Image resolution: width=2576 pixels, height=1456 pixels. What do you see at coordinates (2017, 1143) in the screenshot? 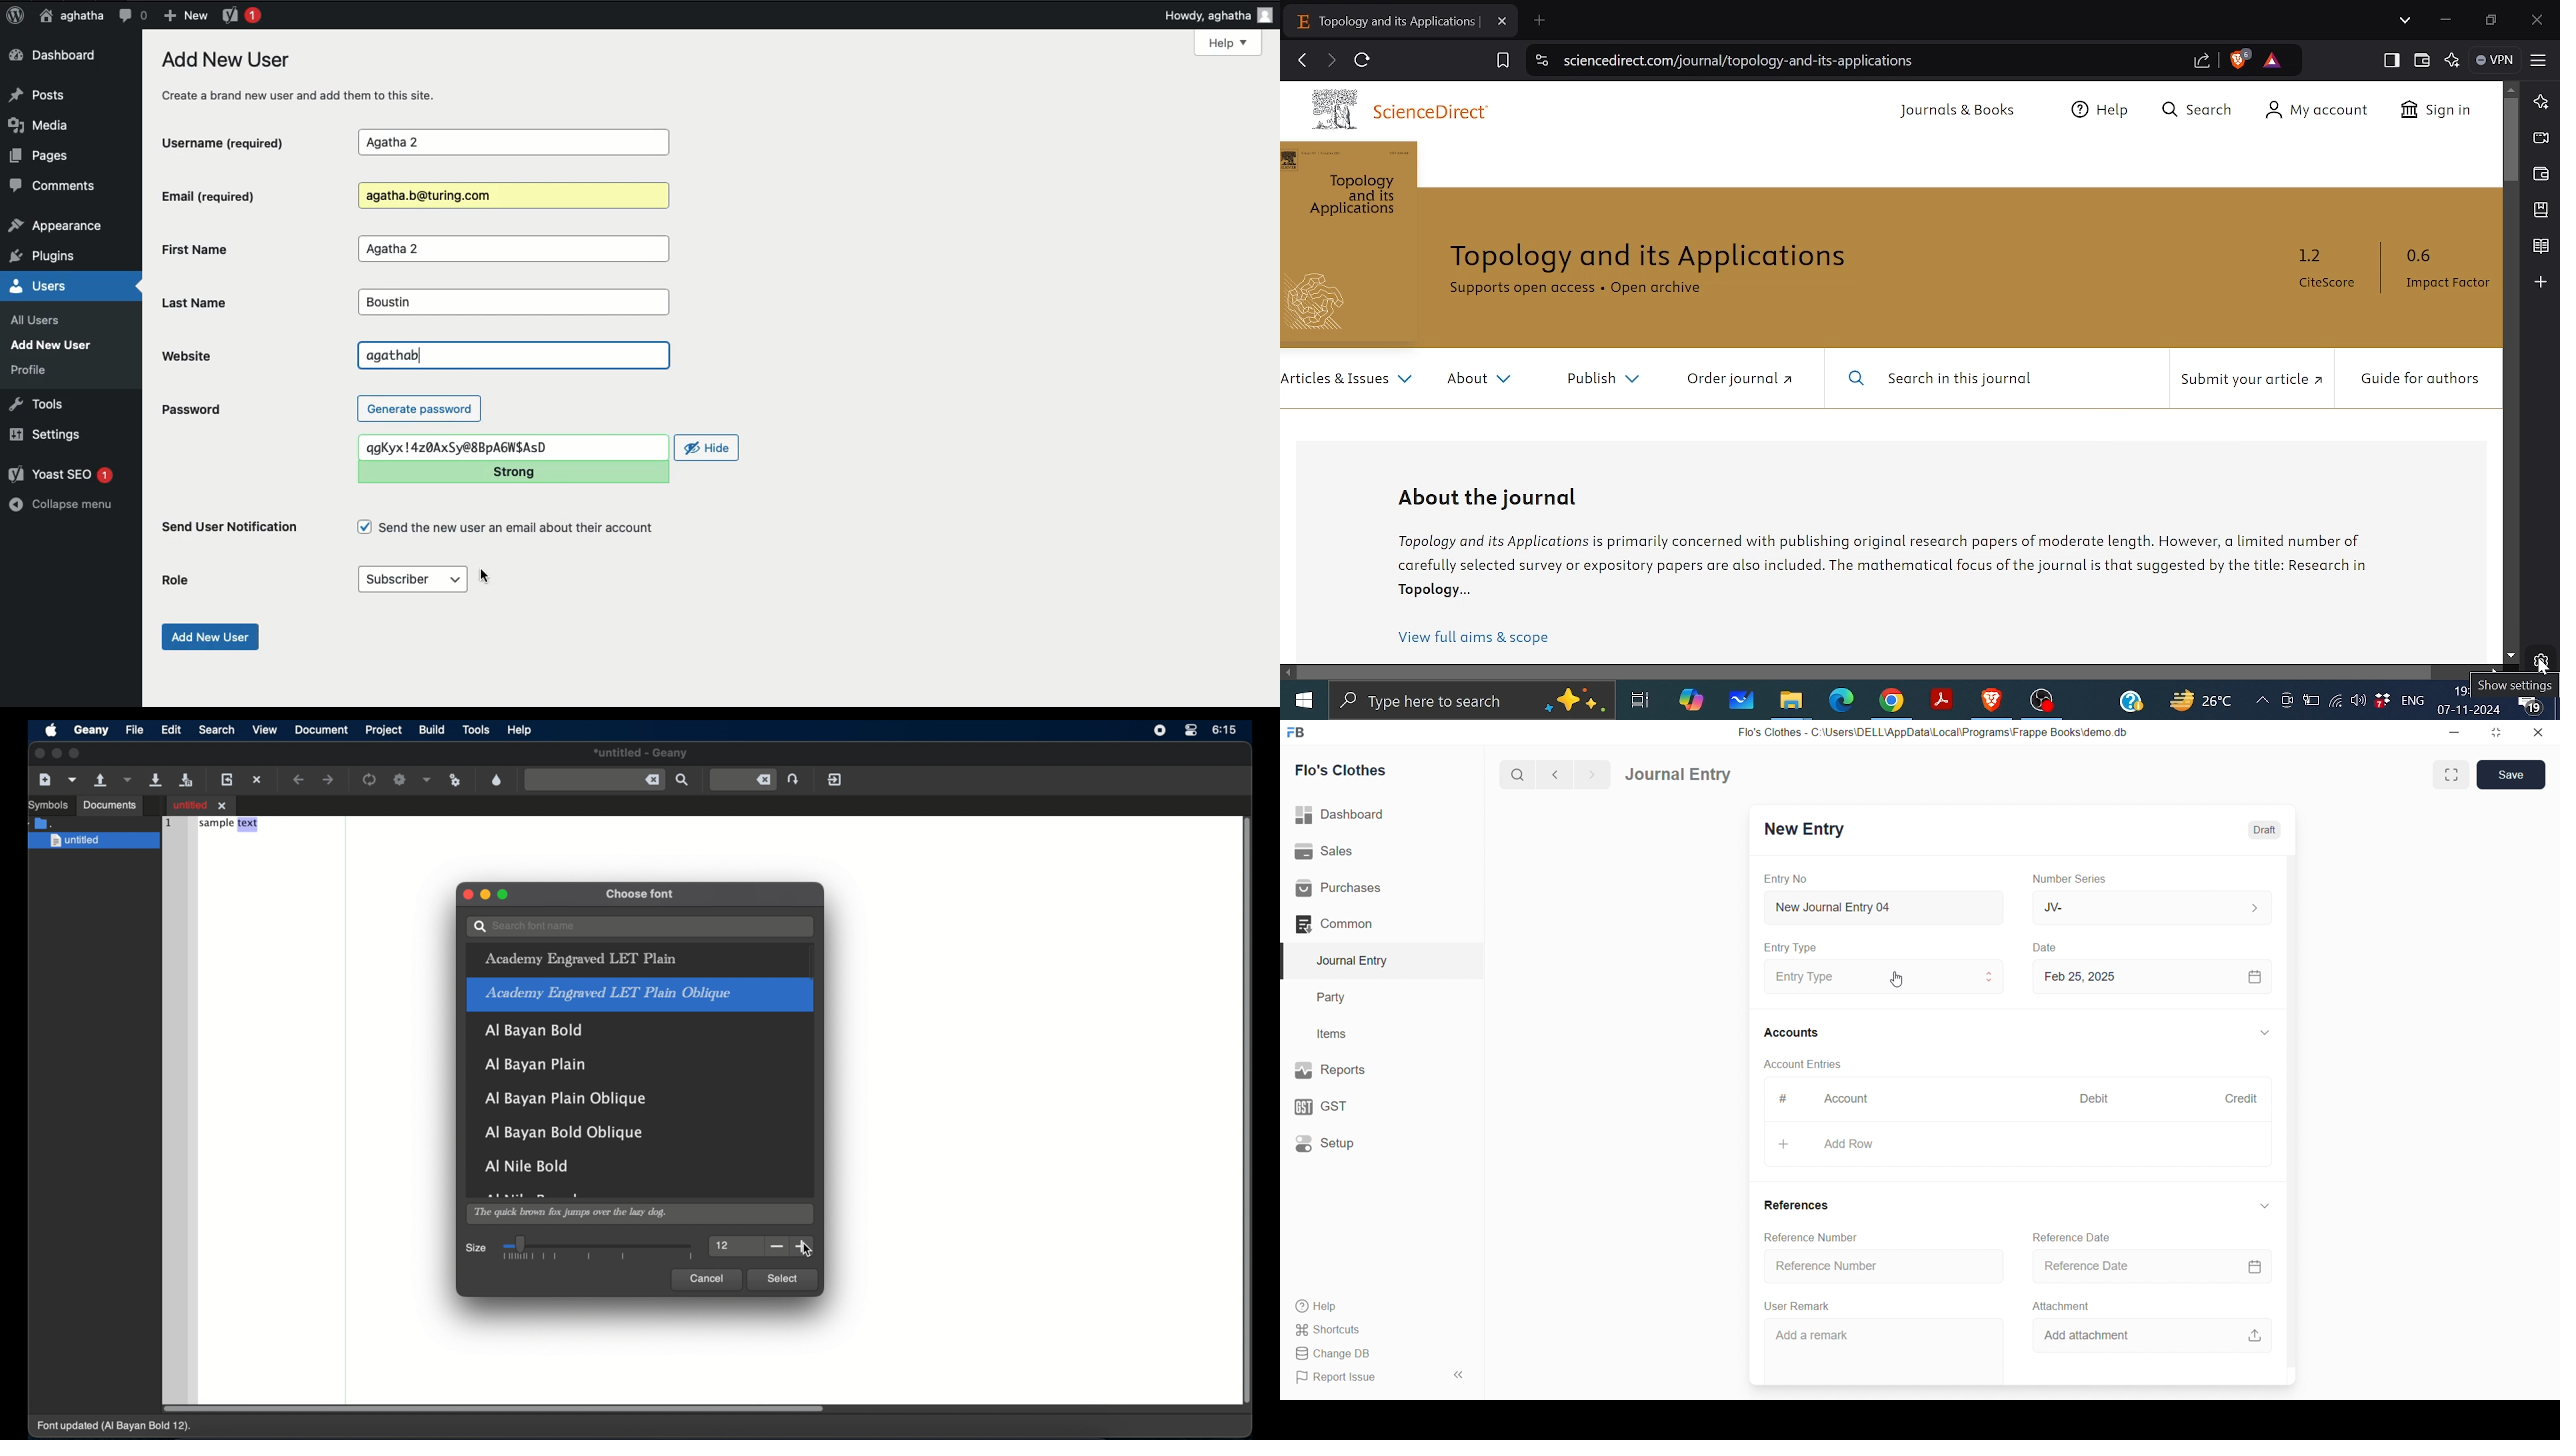
I see `Add Row ` at bounding box center [2017, 1143].